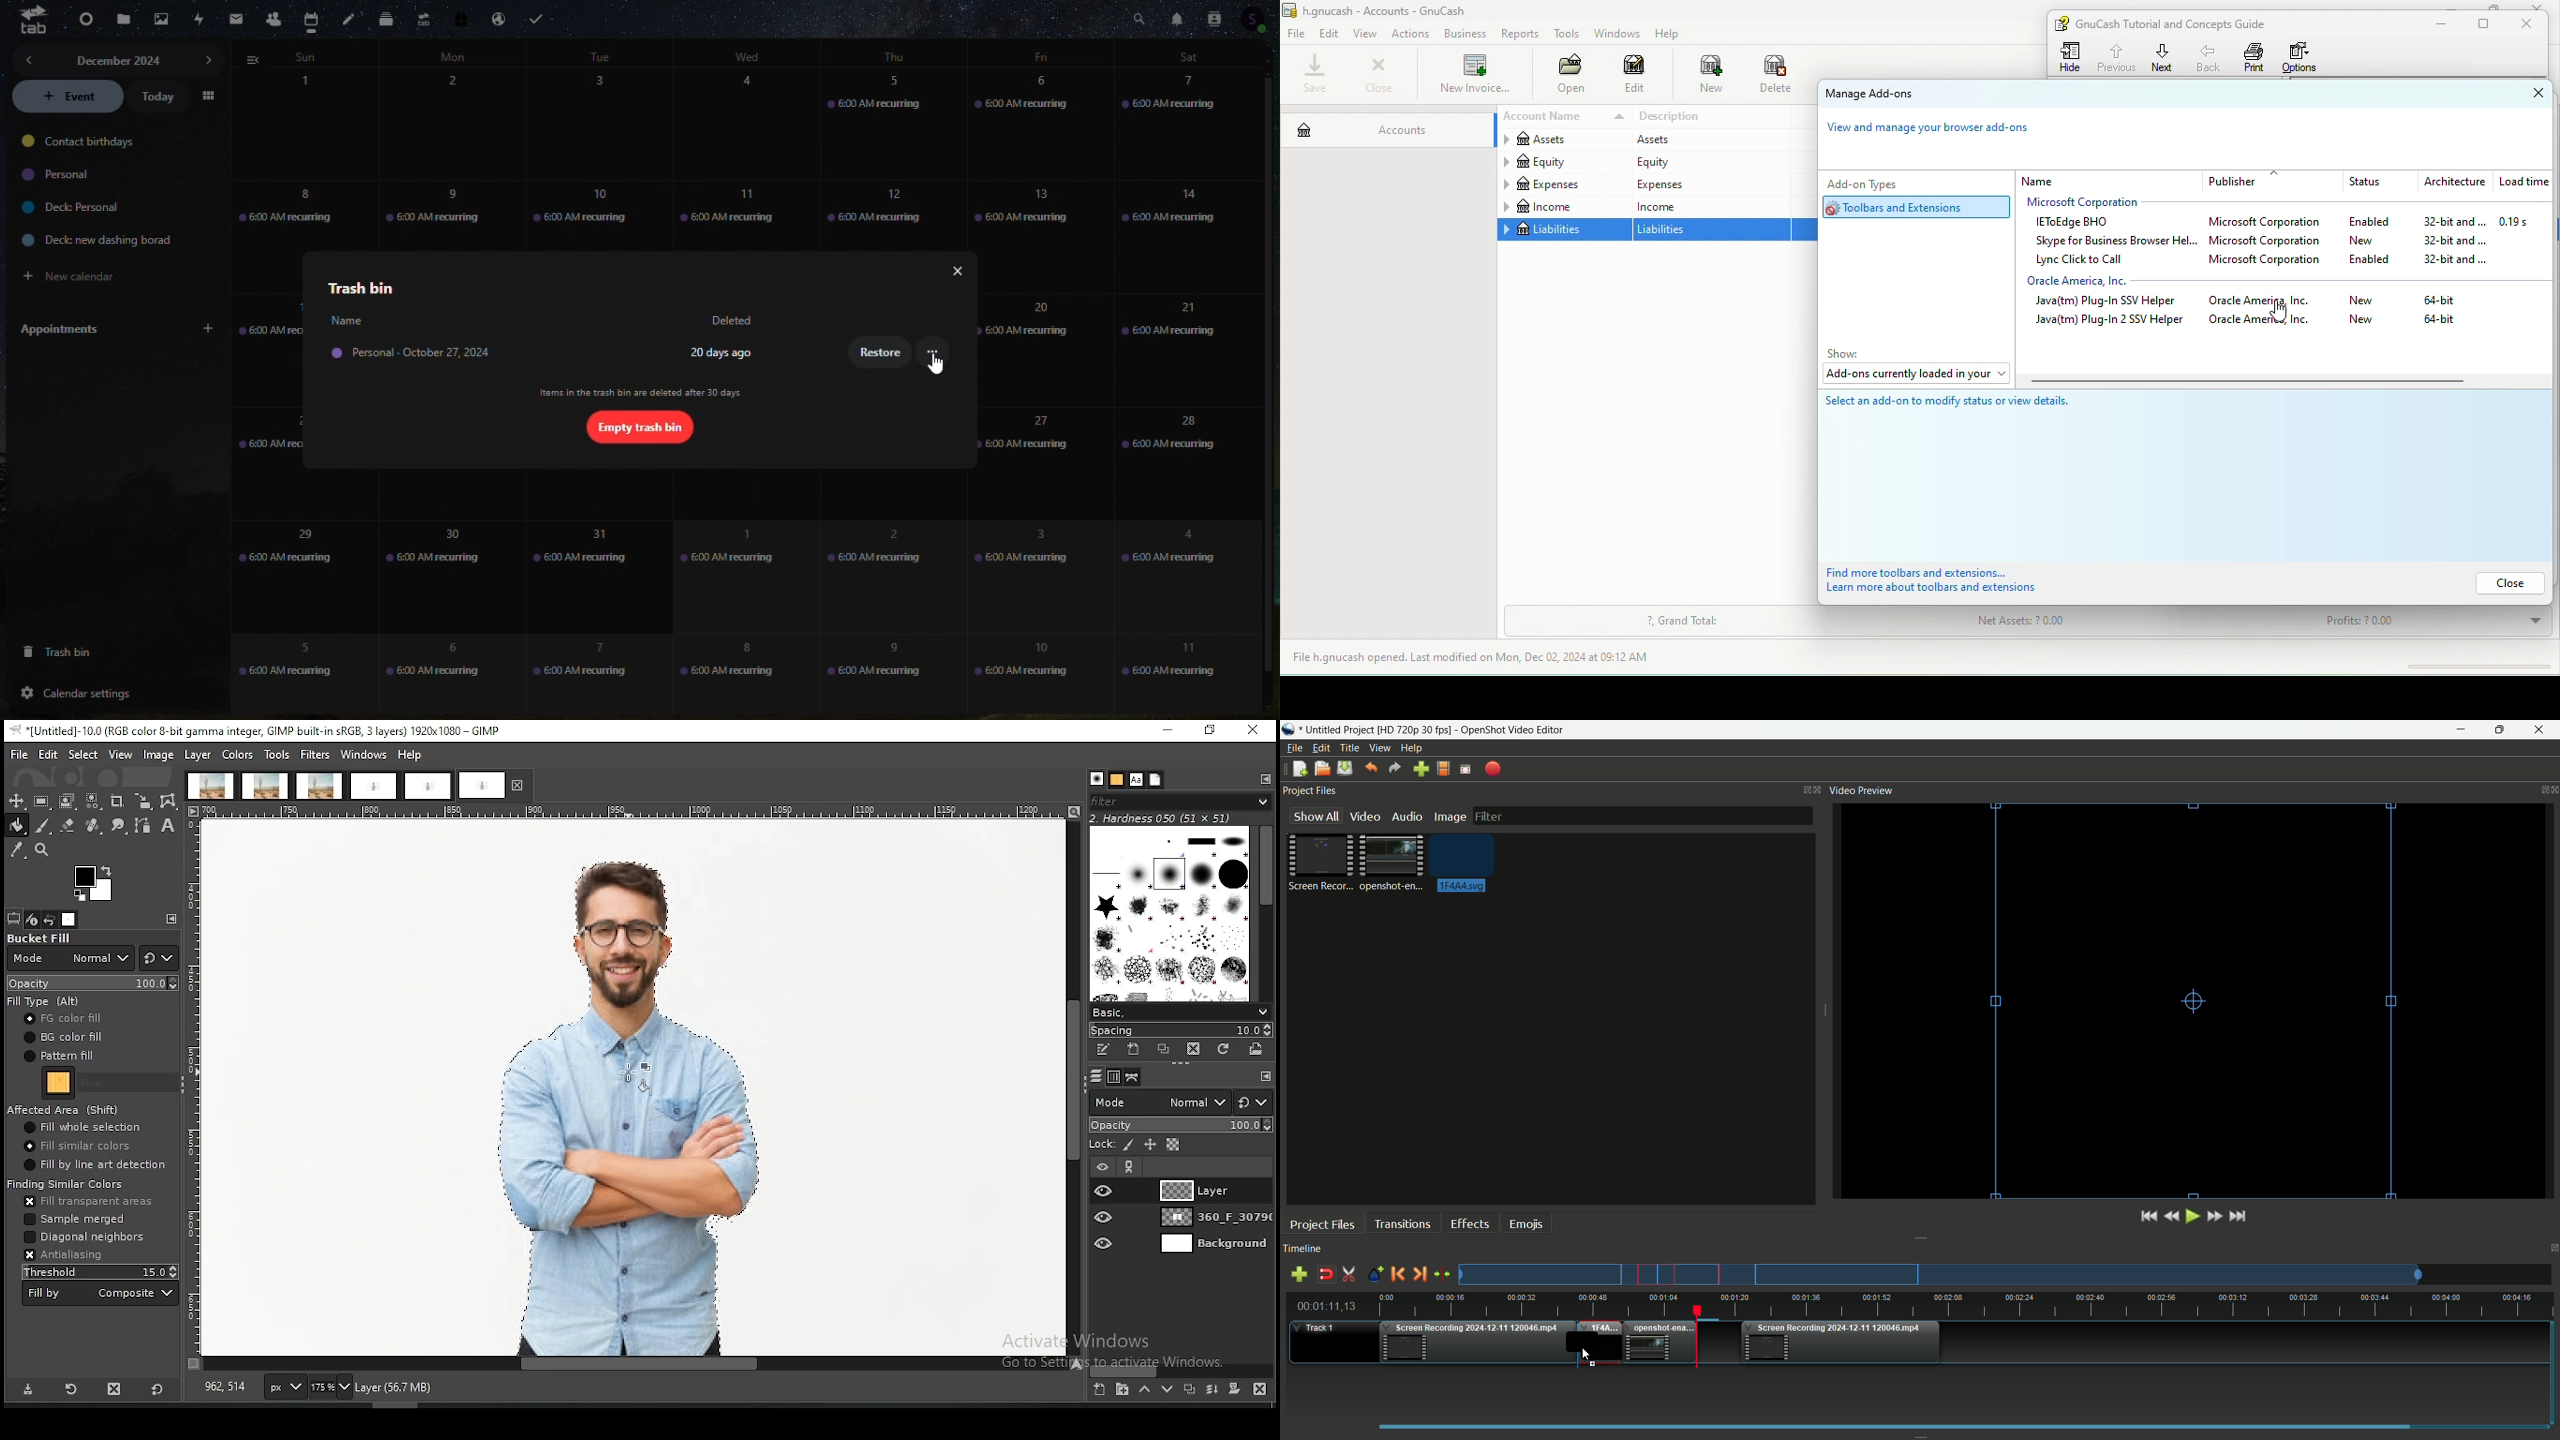 The width and height of the screenshot is (2576, 1456). I want to click on smudge tool, so click(119, 826).